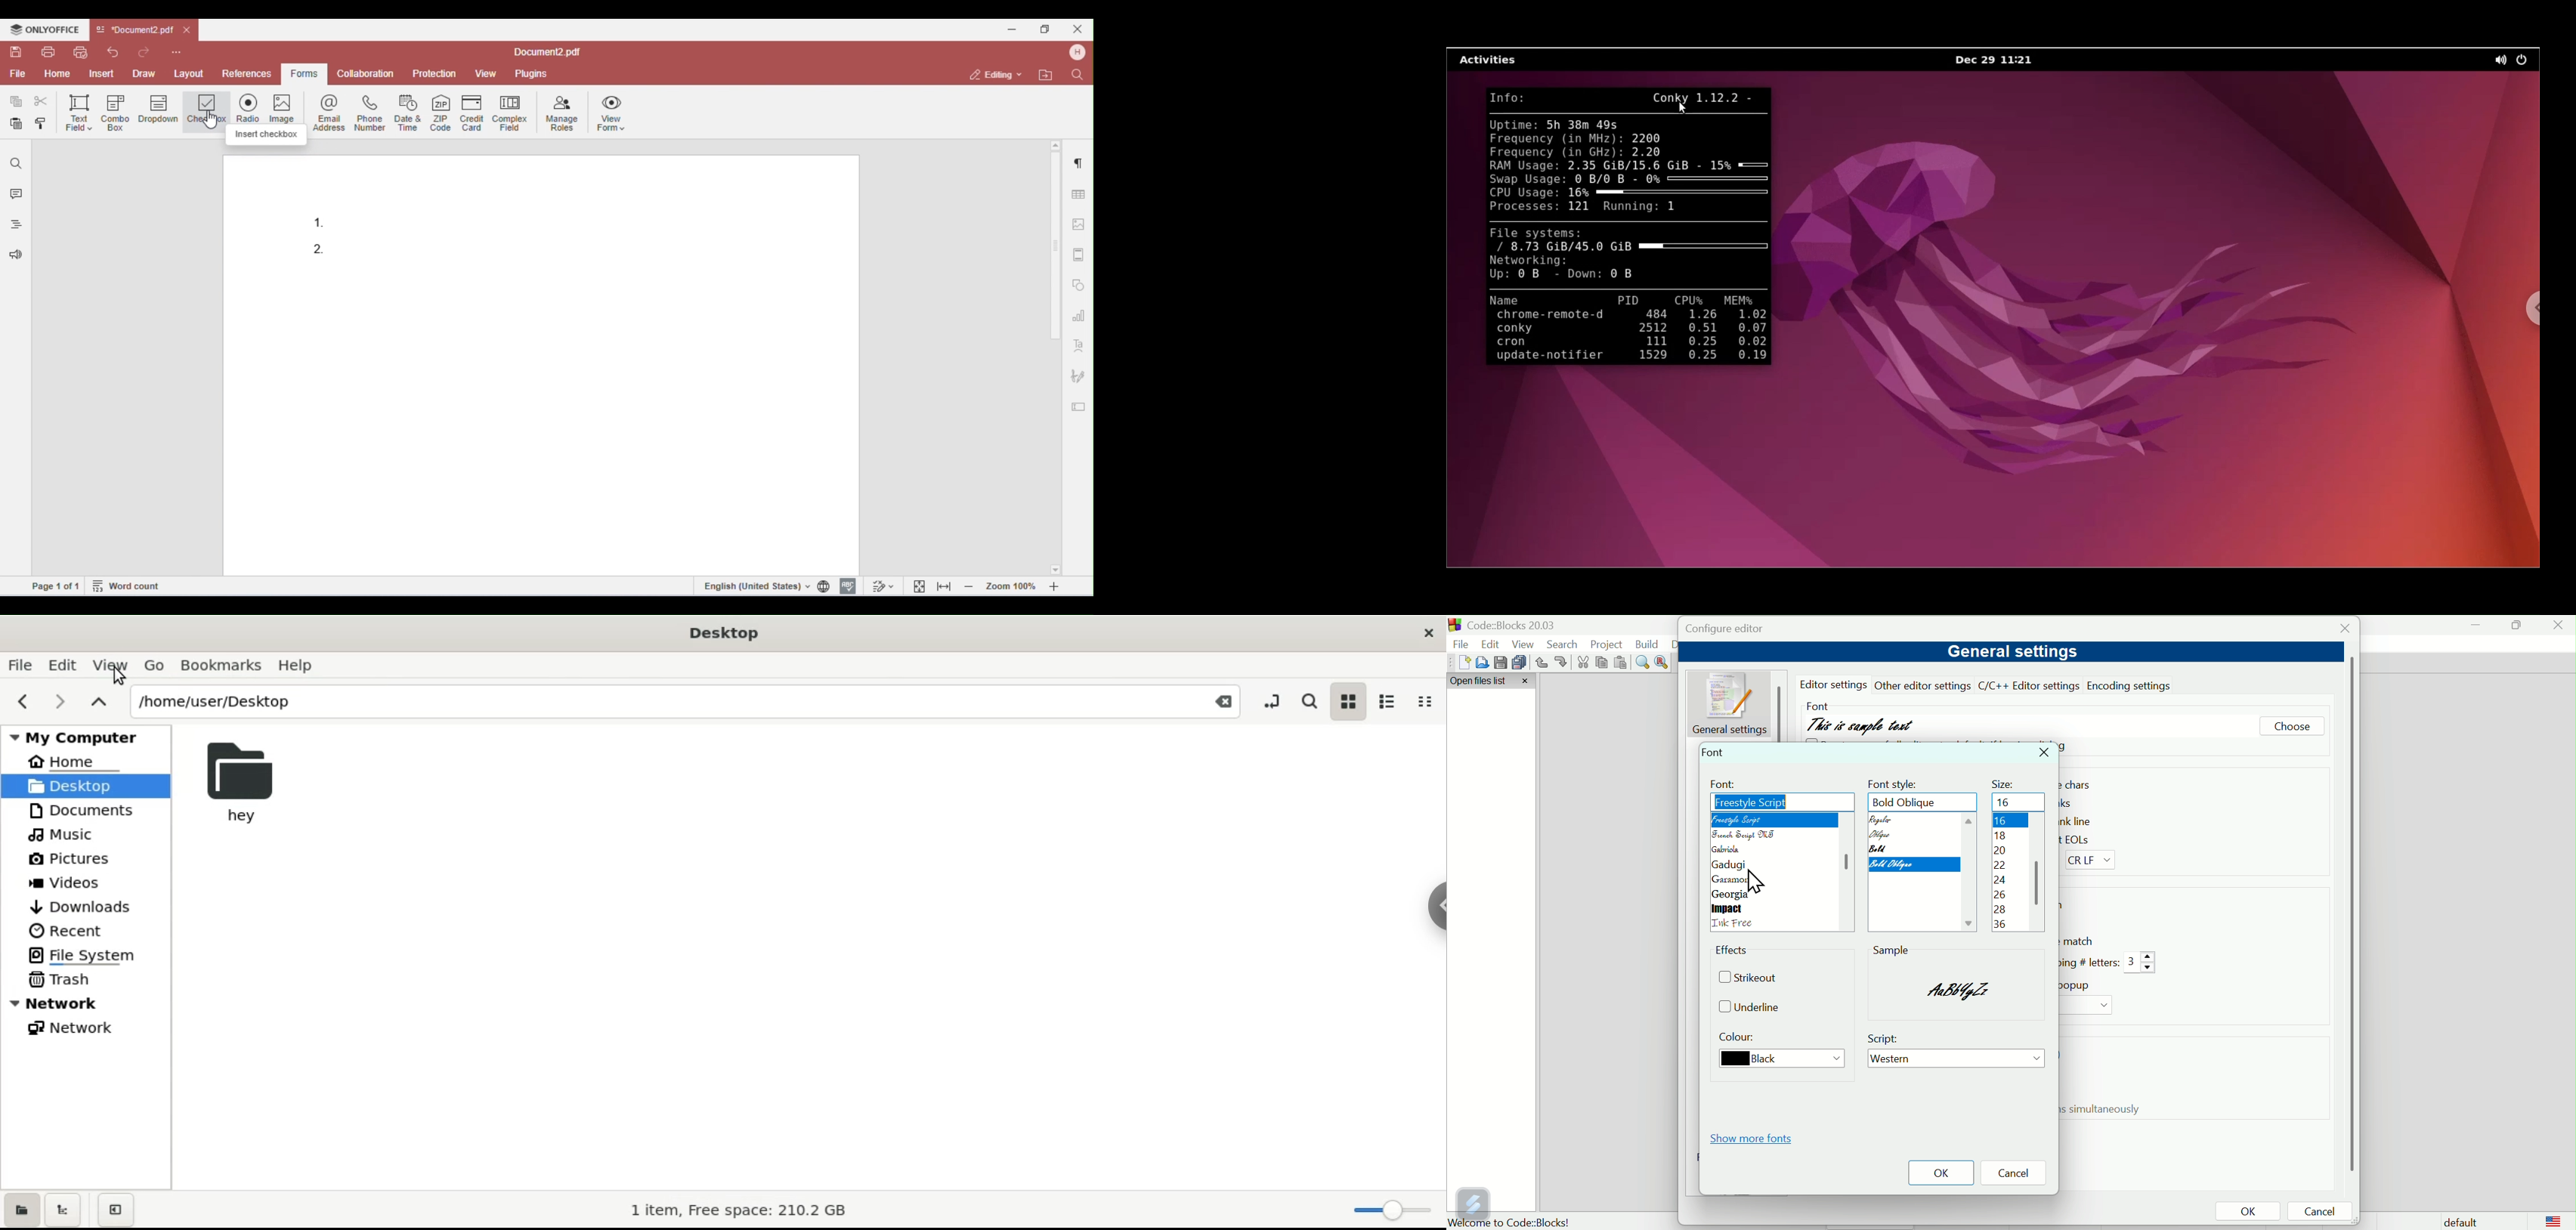 This screenshot has width=2576, height=1232. Describe the element at coordinates (2002, 866) in the screenshot. I see `22` at that location.